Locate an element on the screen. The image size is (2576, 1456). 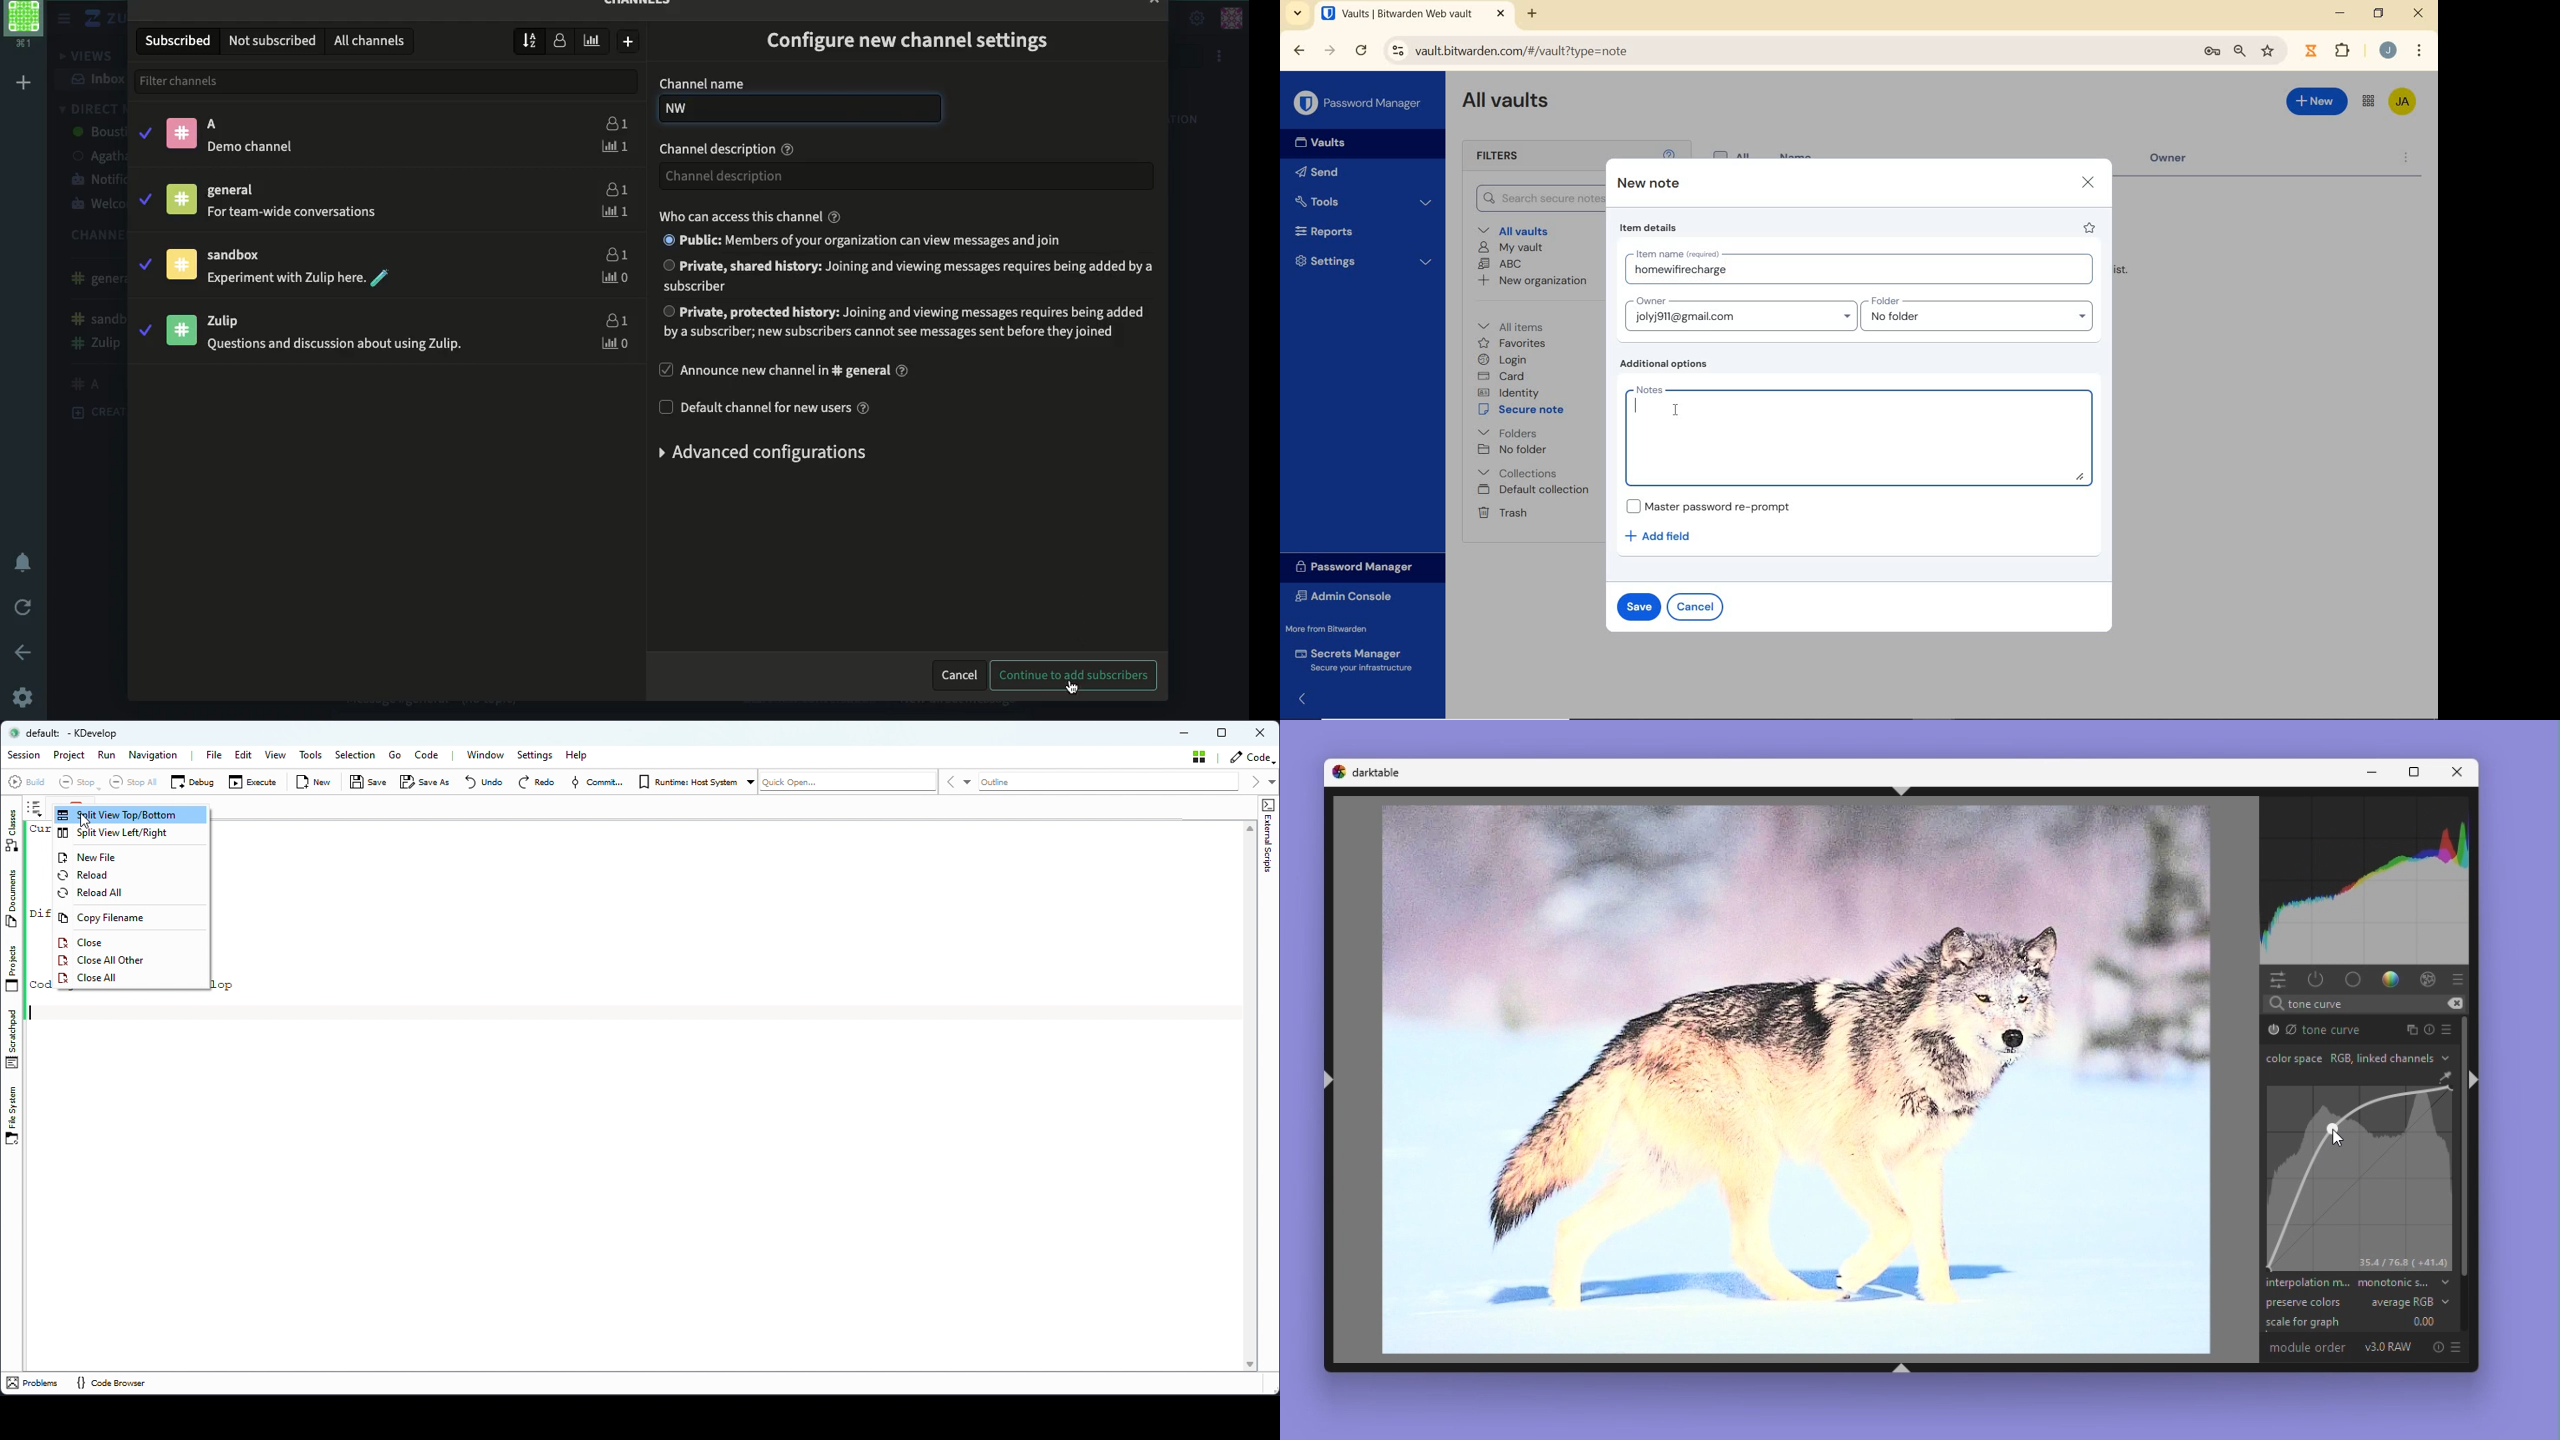
settings is located at coordinates (23, 697).